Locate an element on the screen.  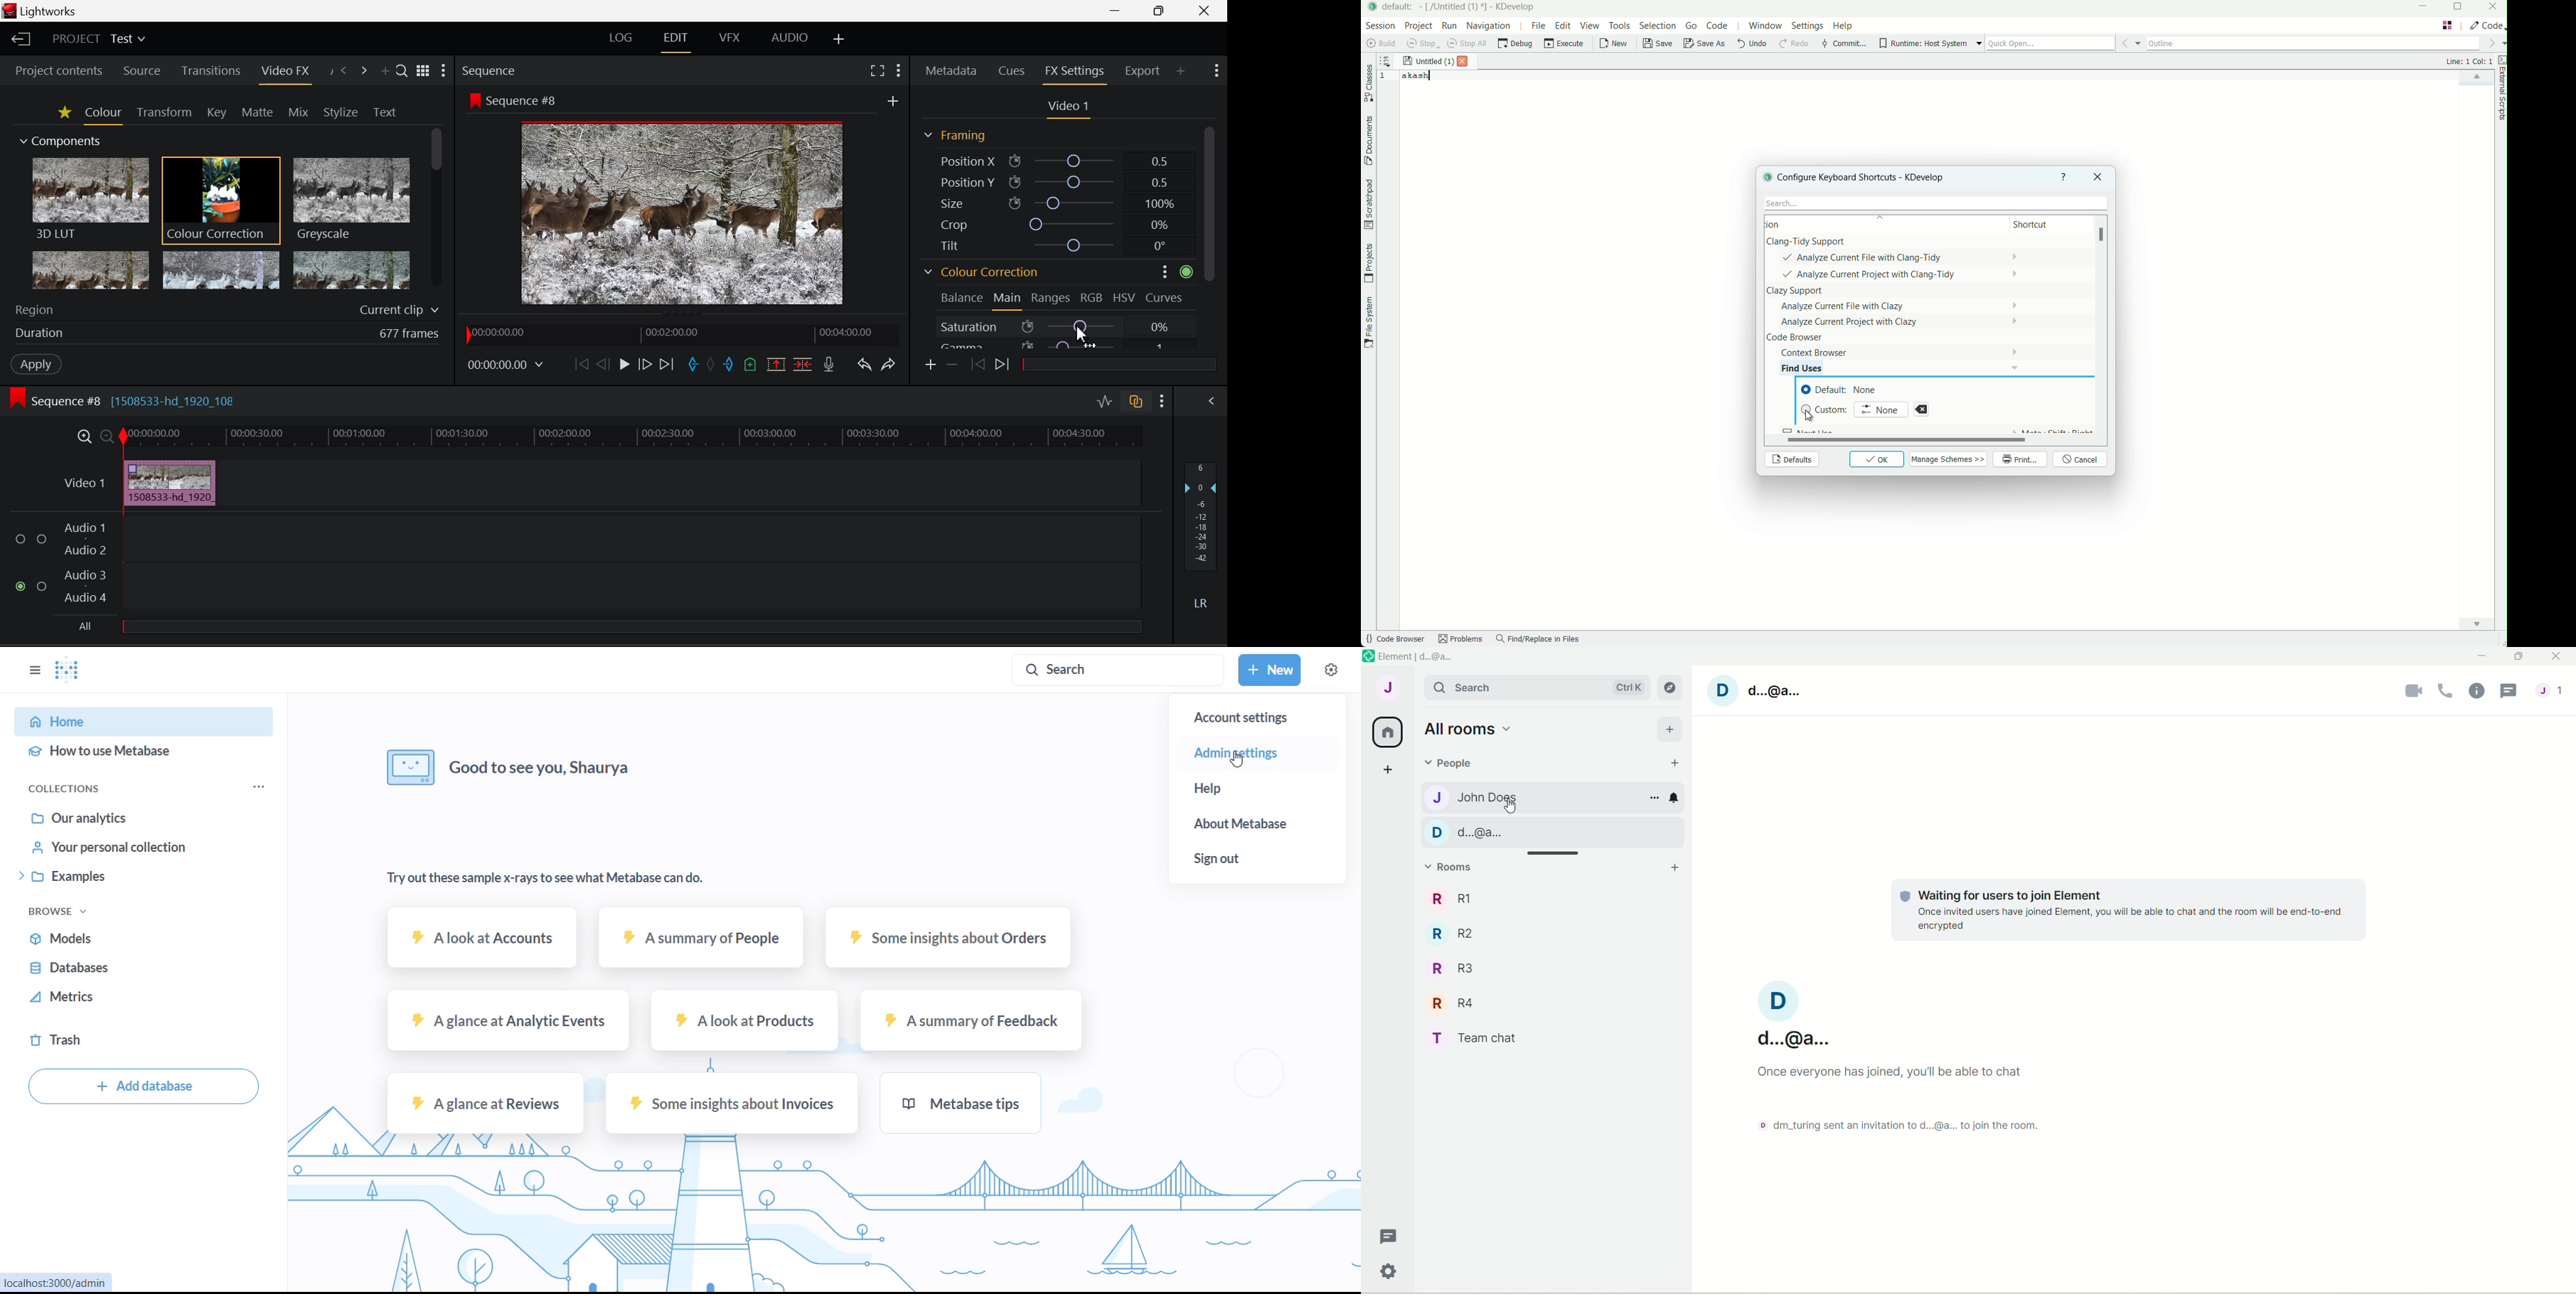
voice call is located at coordinates (2444, 694).